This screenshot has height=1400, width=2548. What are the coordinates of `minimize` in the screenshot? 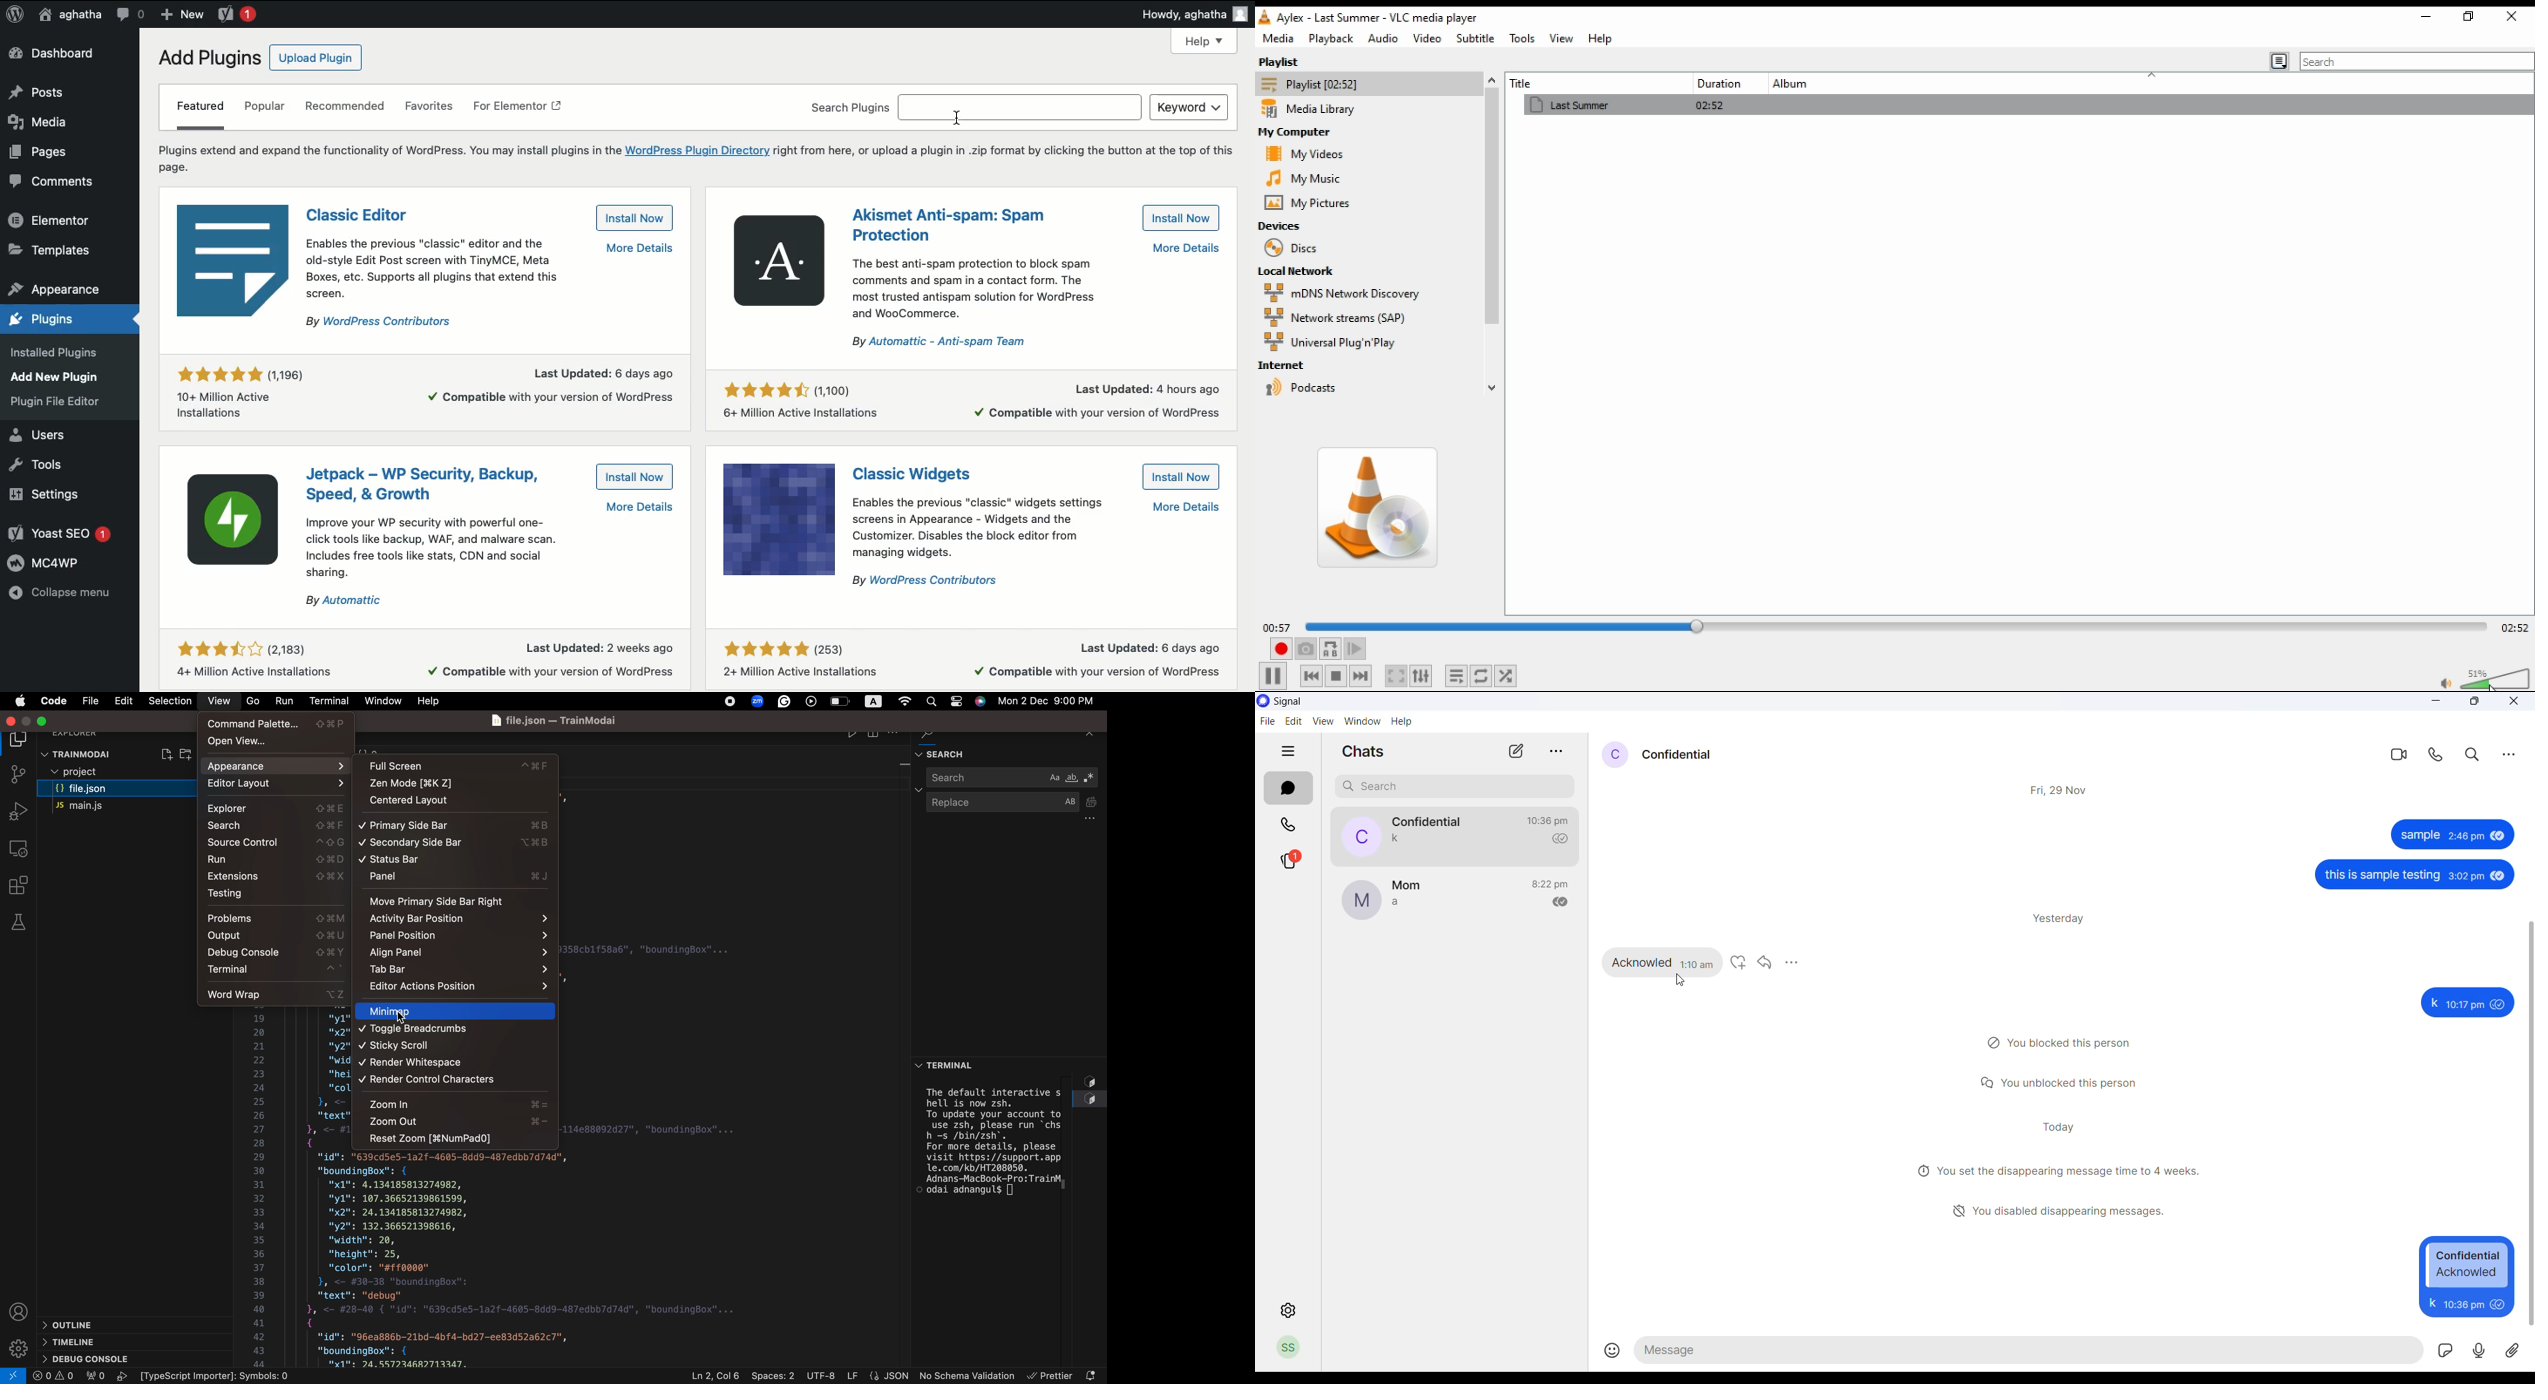 It's located at (2424, 15).